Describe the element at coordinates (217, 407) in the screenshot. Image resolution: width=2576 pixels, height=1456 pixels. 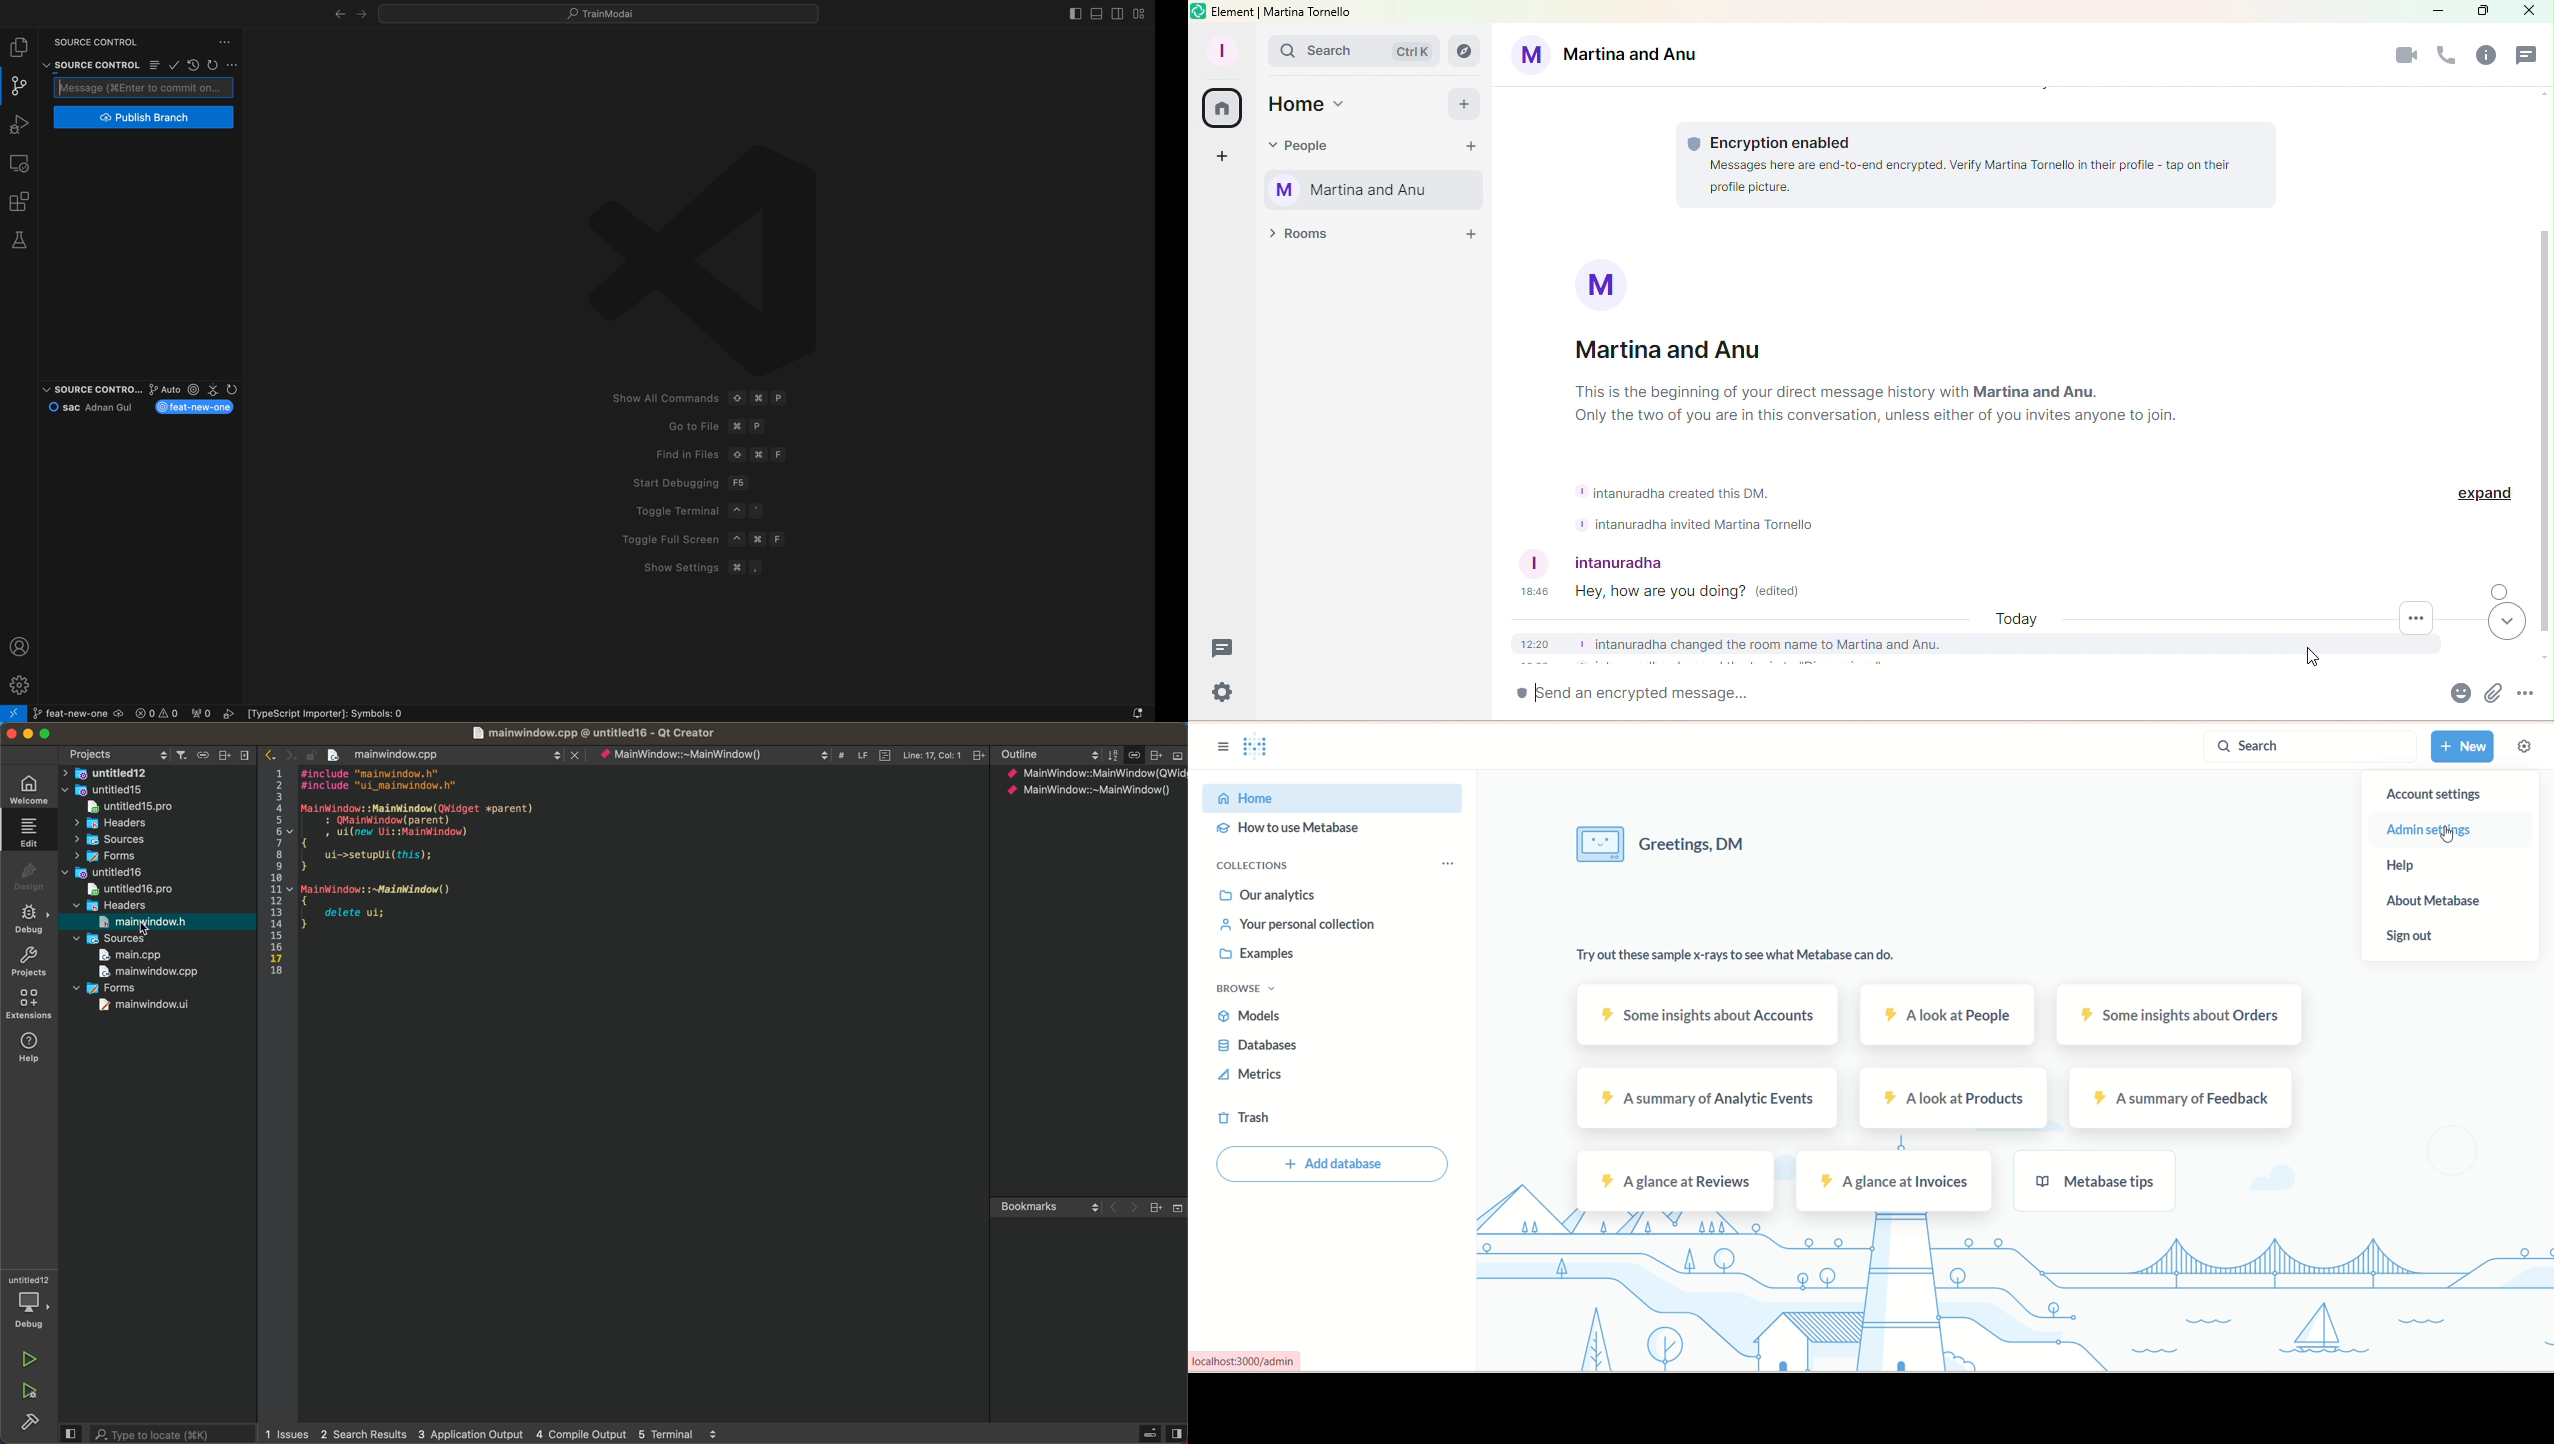
I see `current branch` at that location.